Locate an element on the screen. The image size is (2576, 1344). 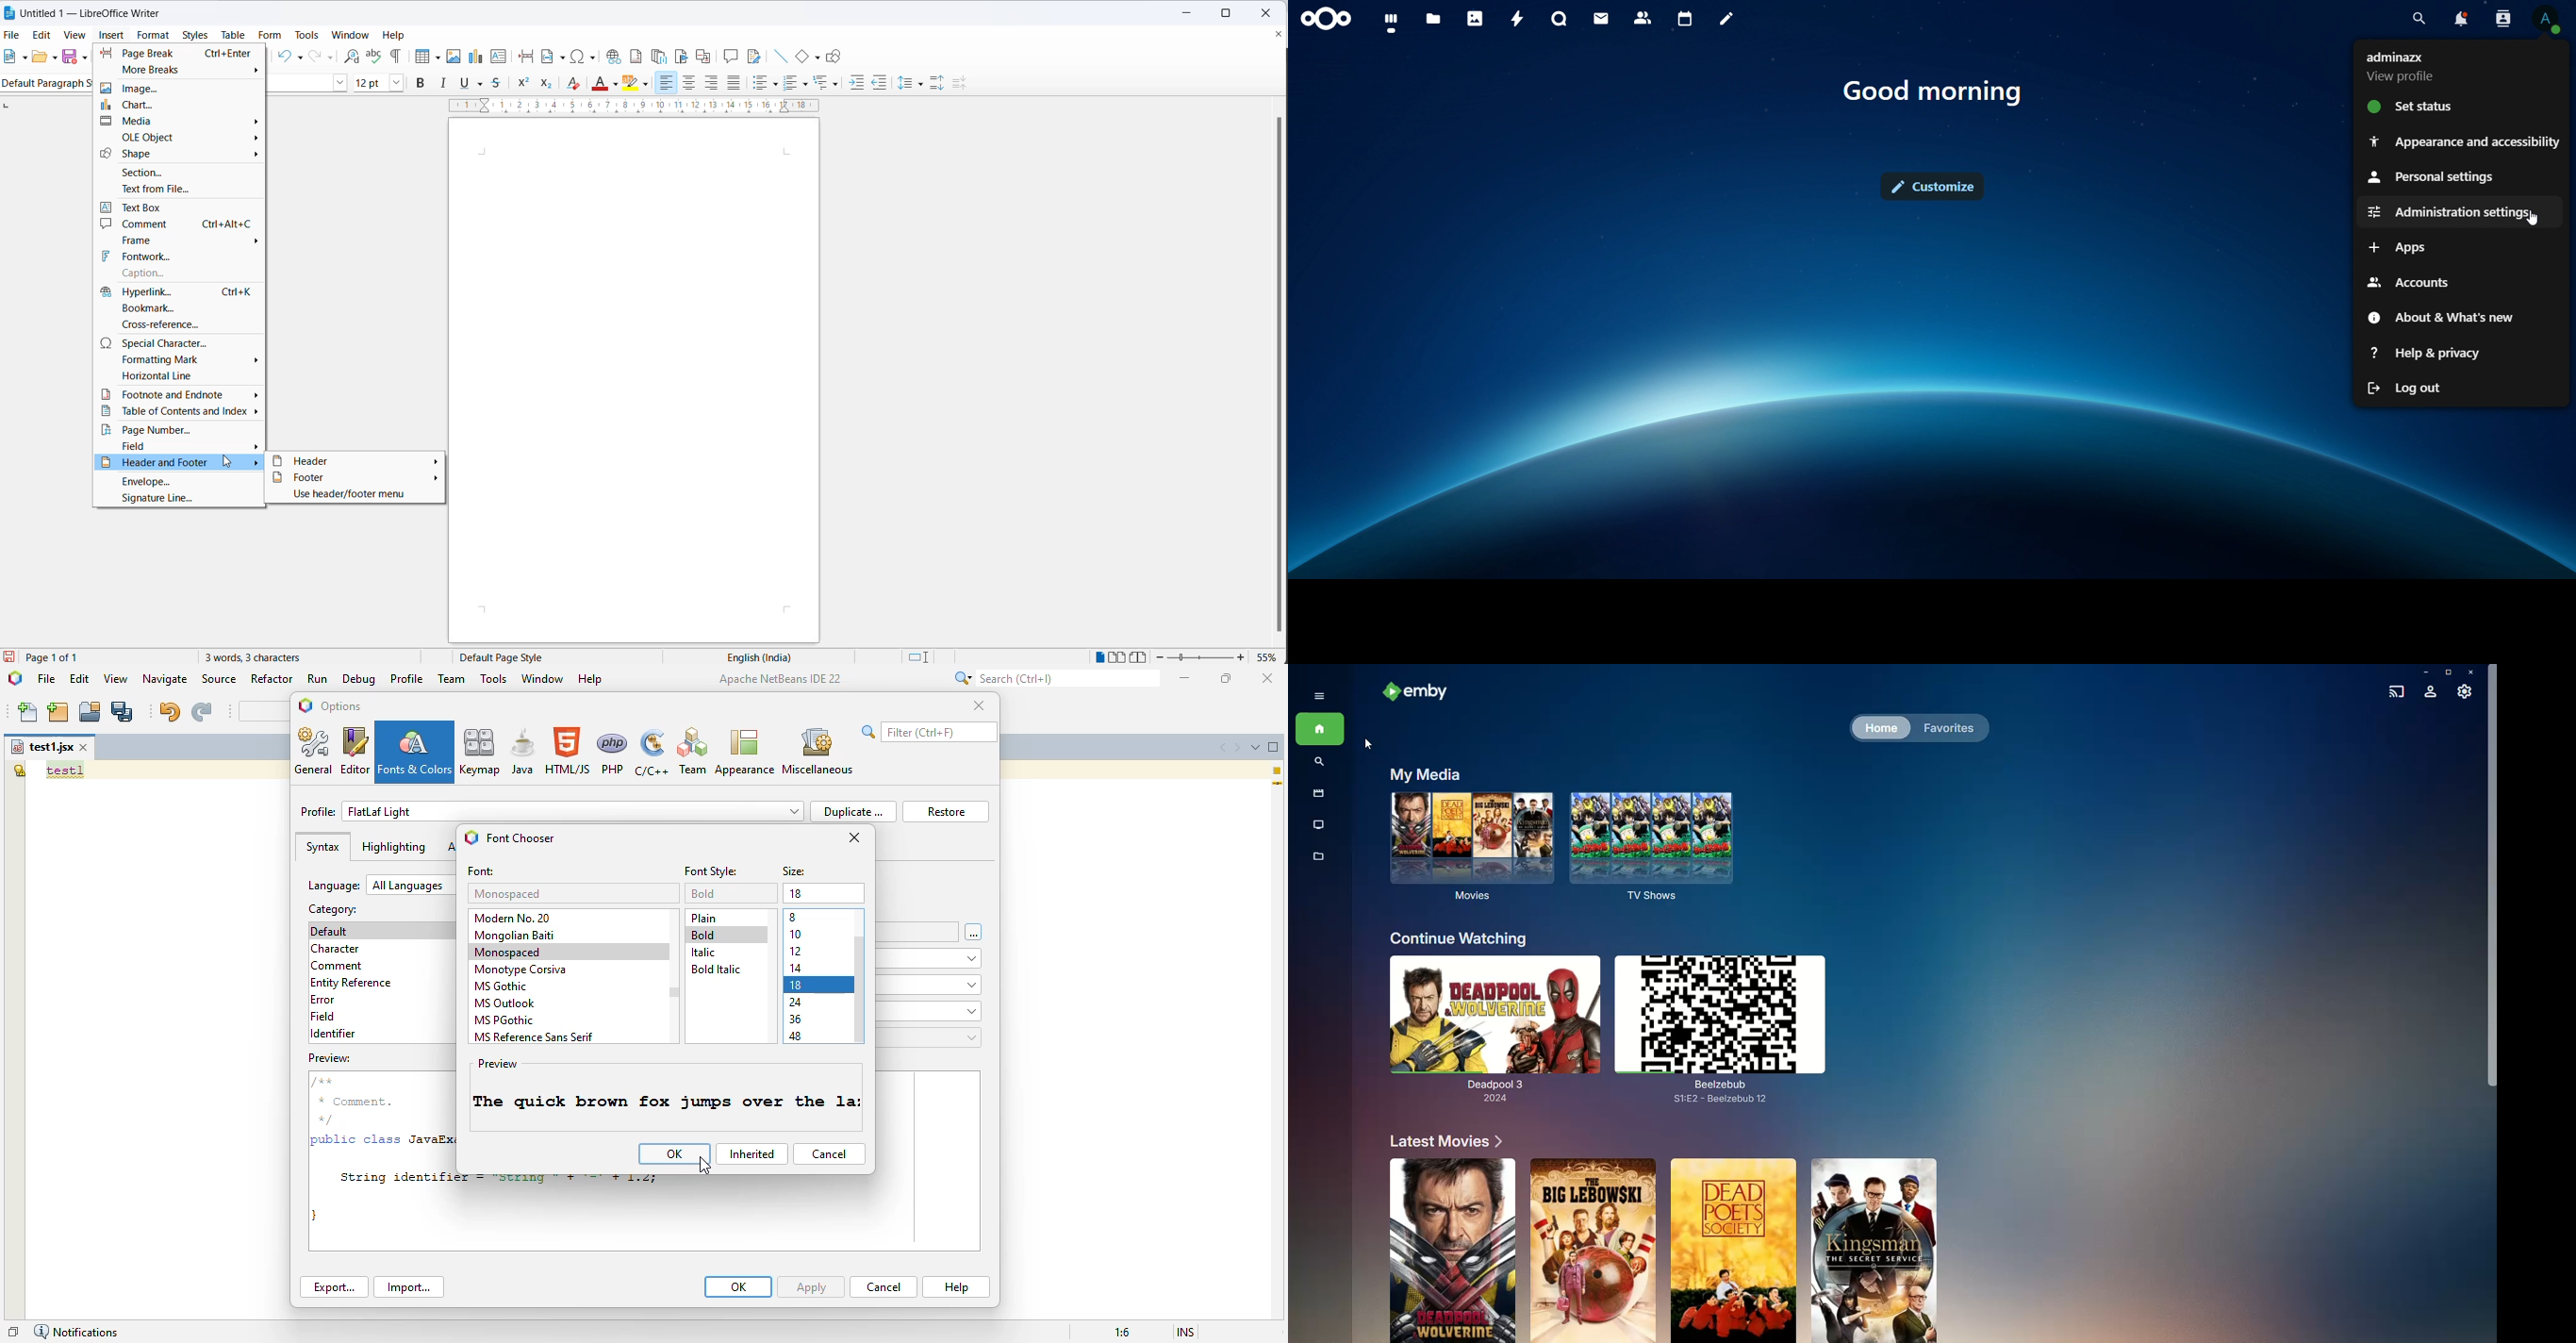
comment is located at coordinates (174, 224).